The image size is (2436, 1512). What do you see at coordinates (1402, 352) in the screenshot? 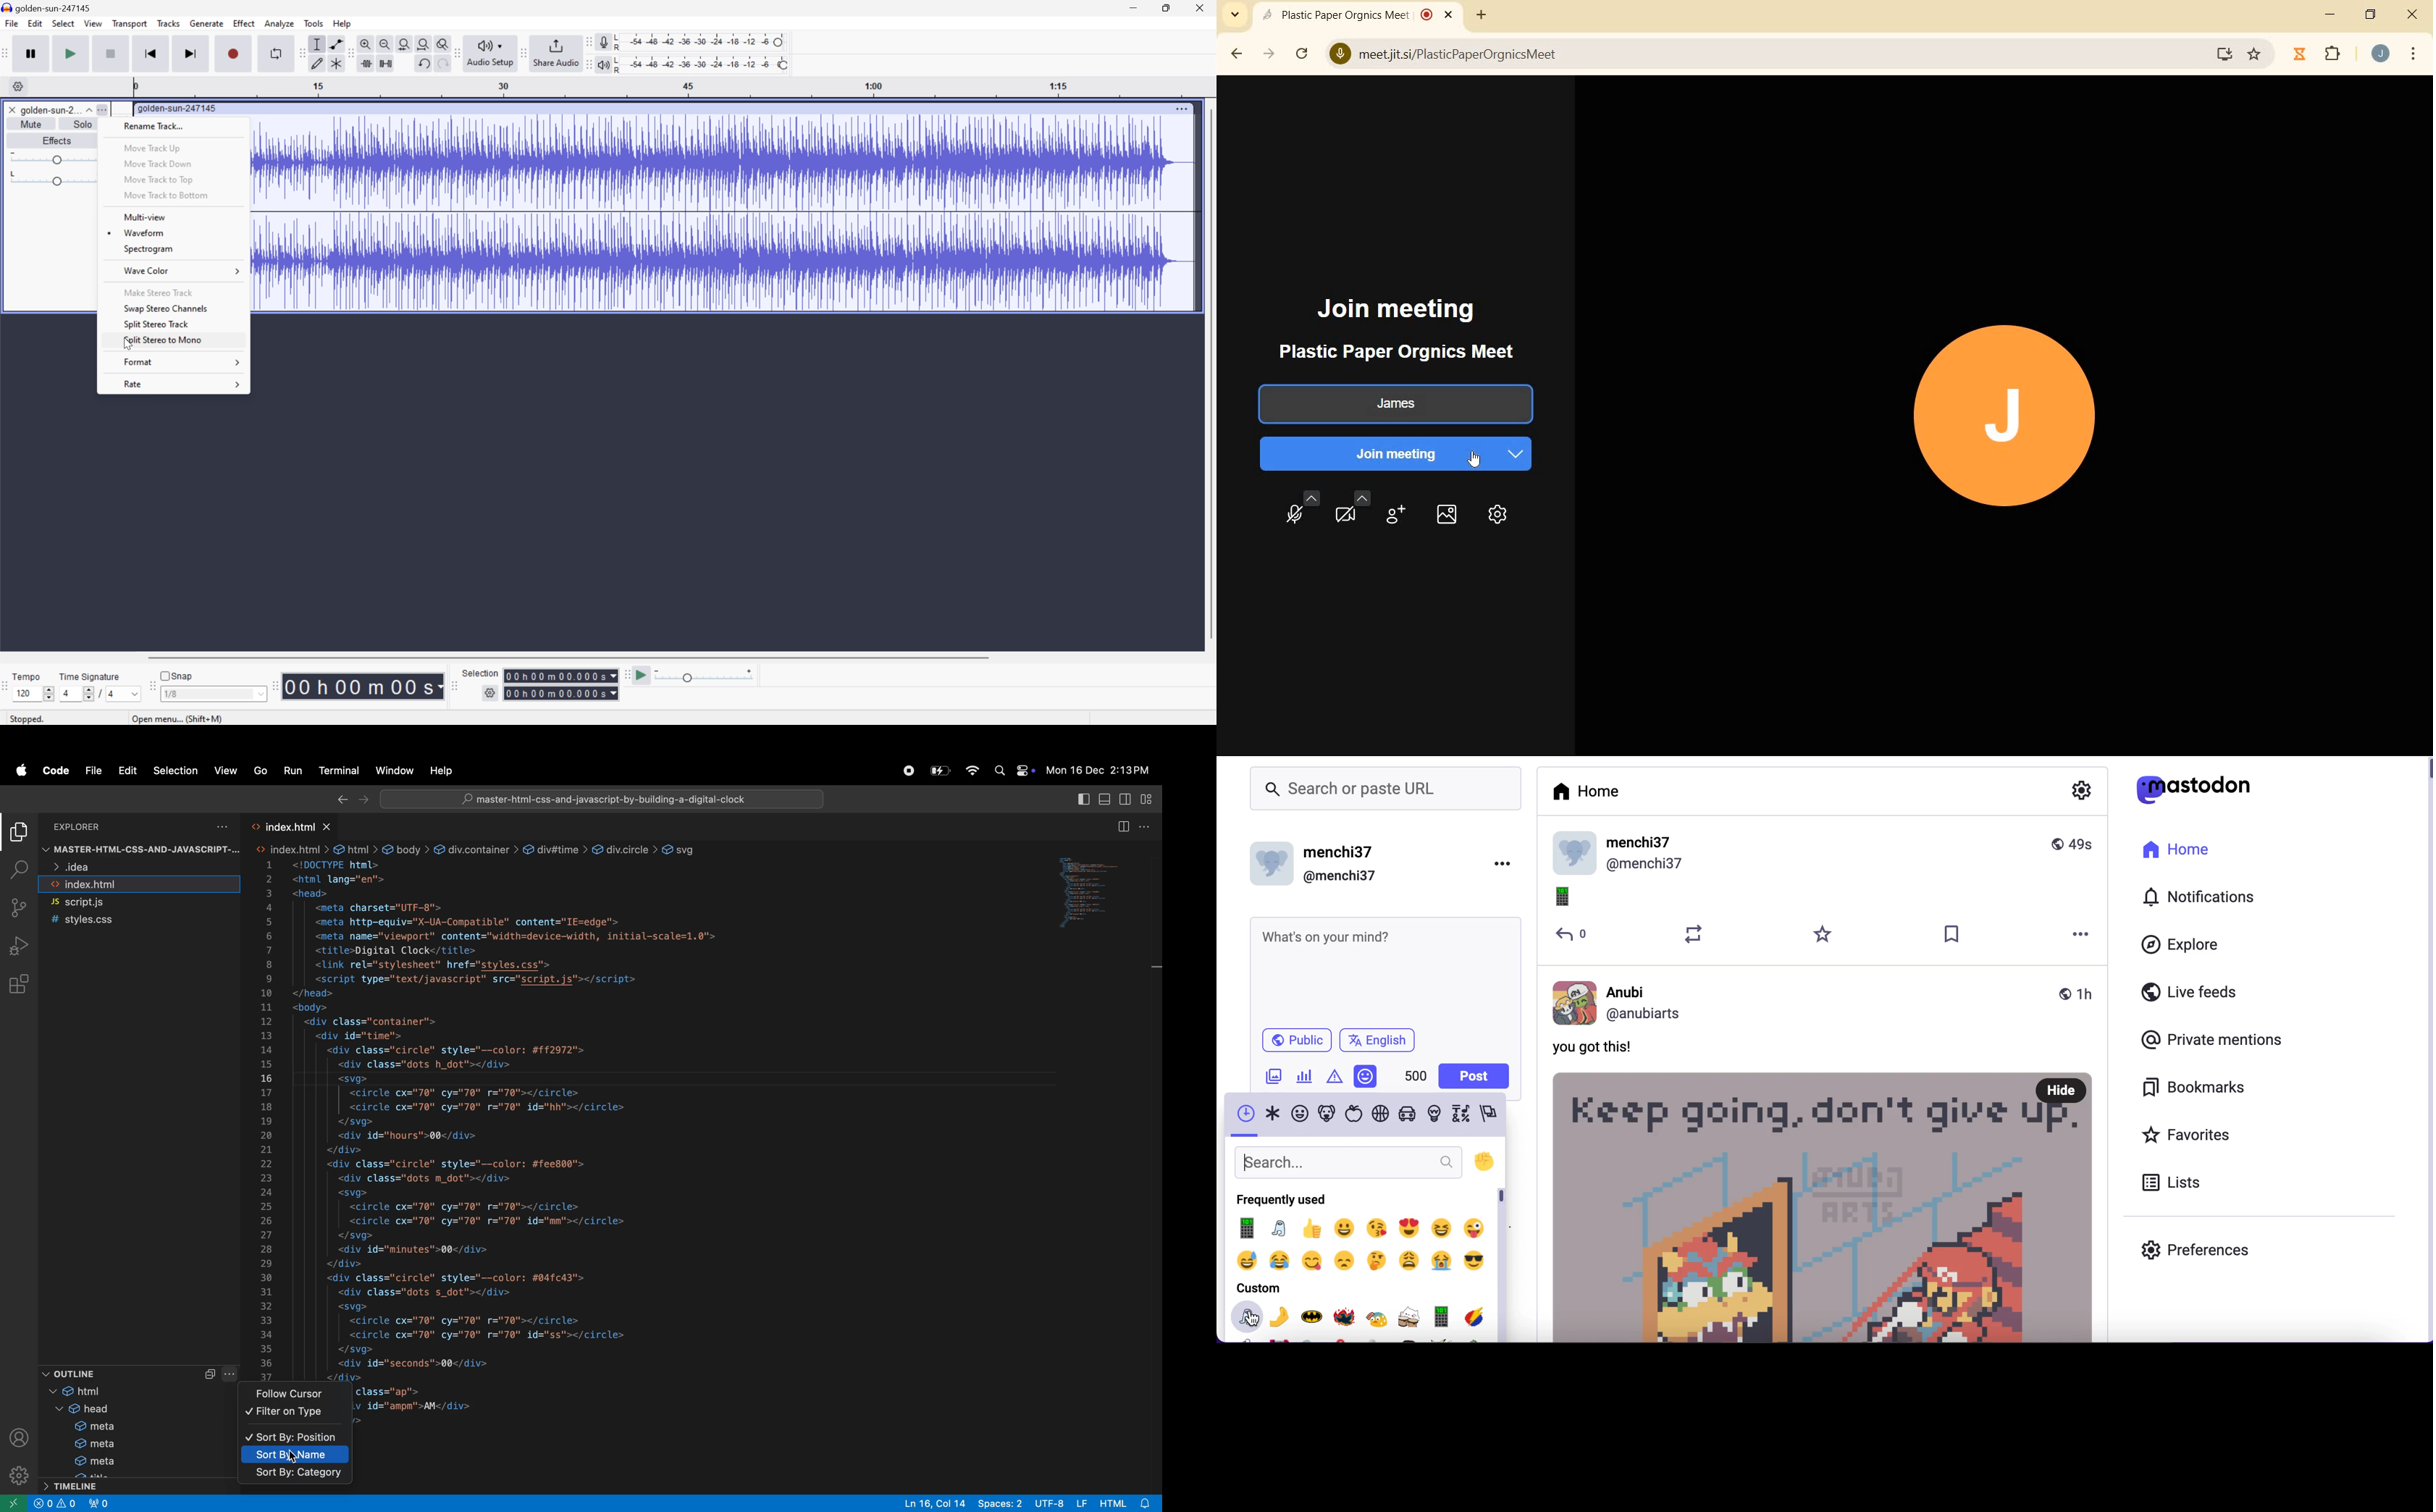
I see `Meeting title` at bounding box center [1402, 352].